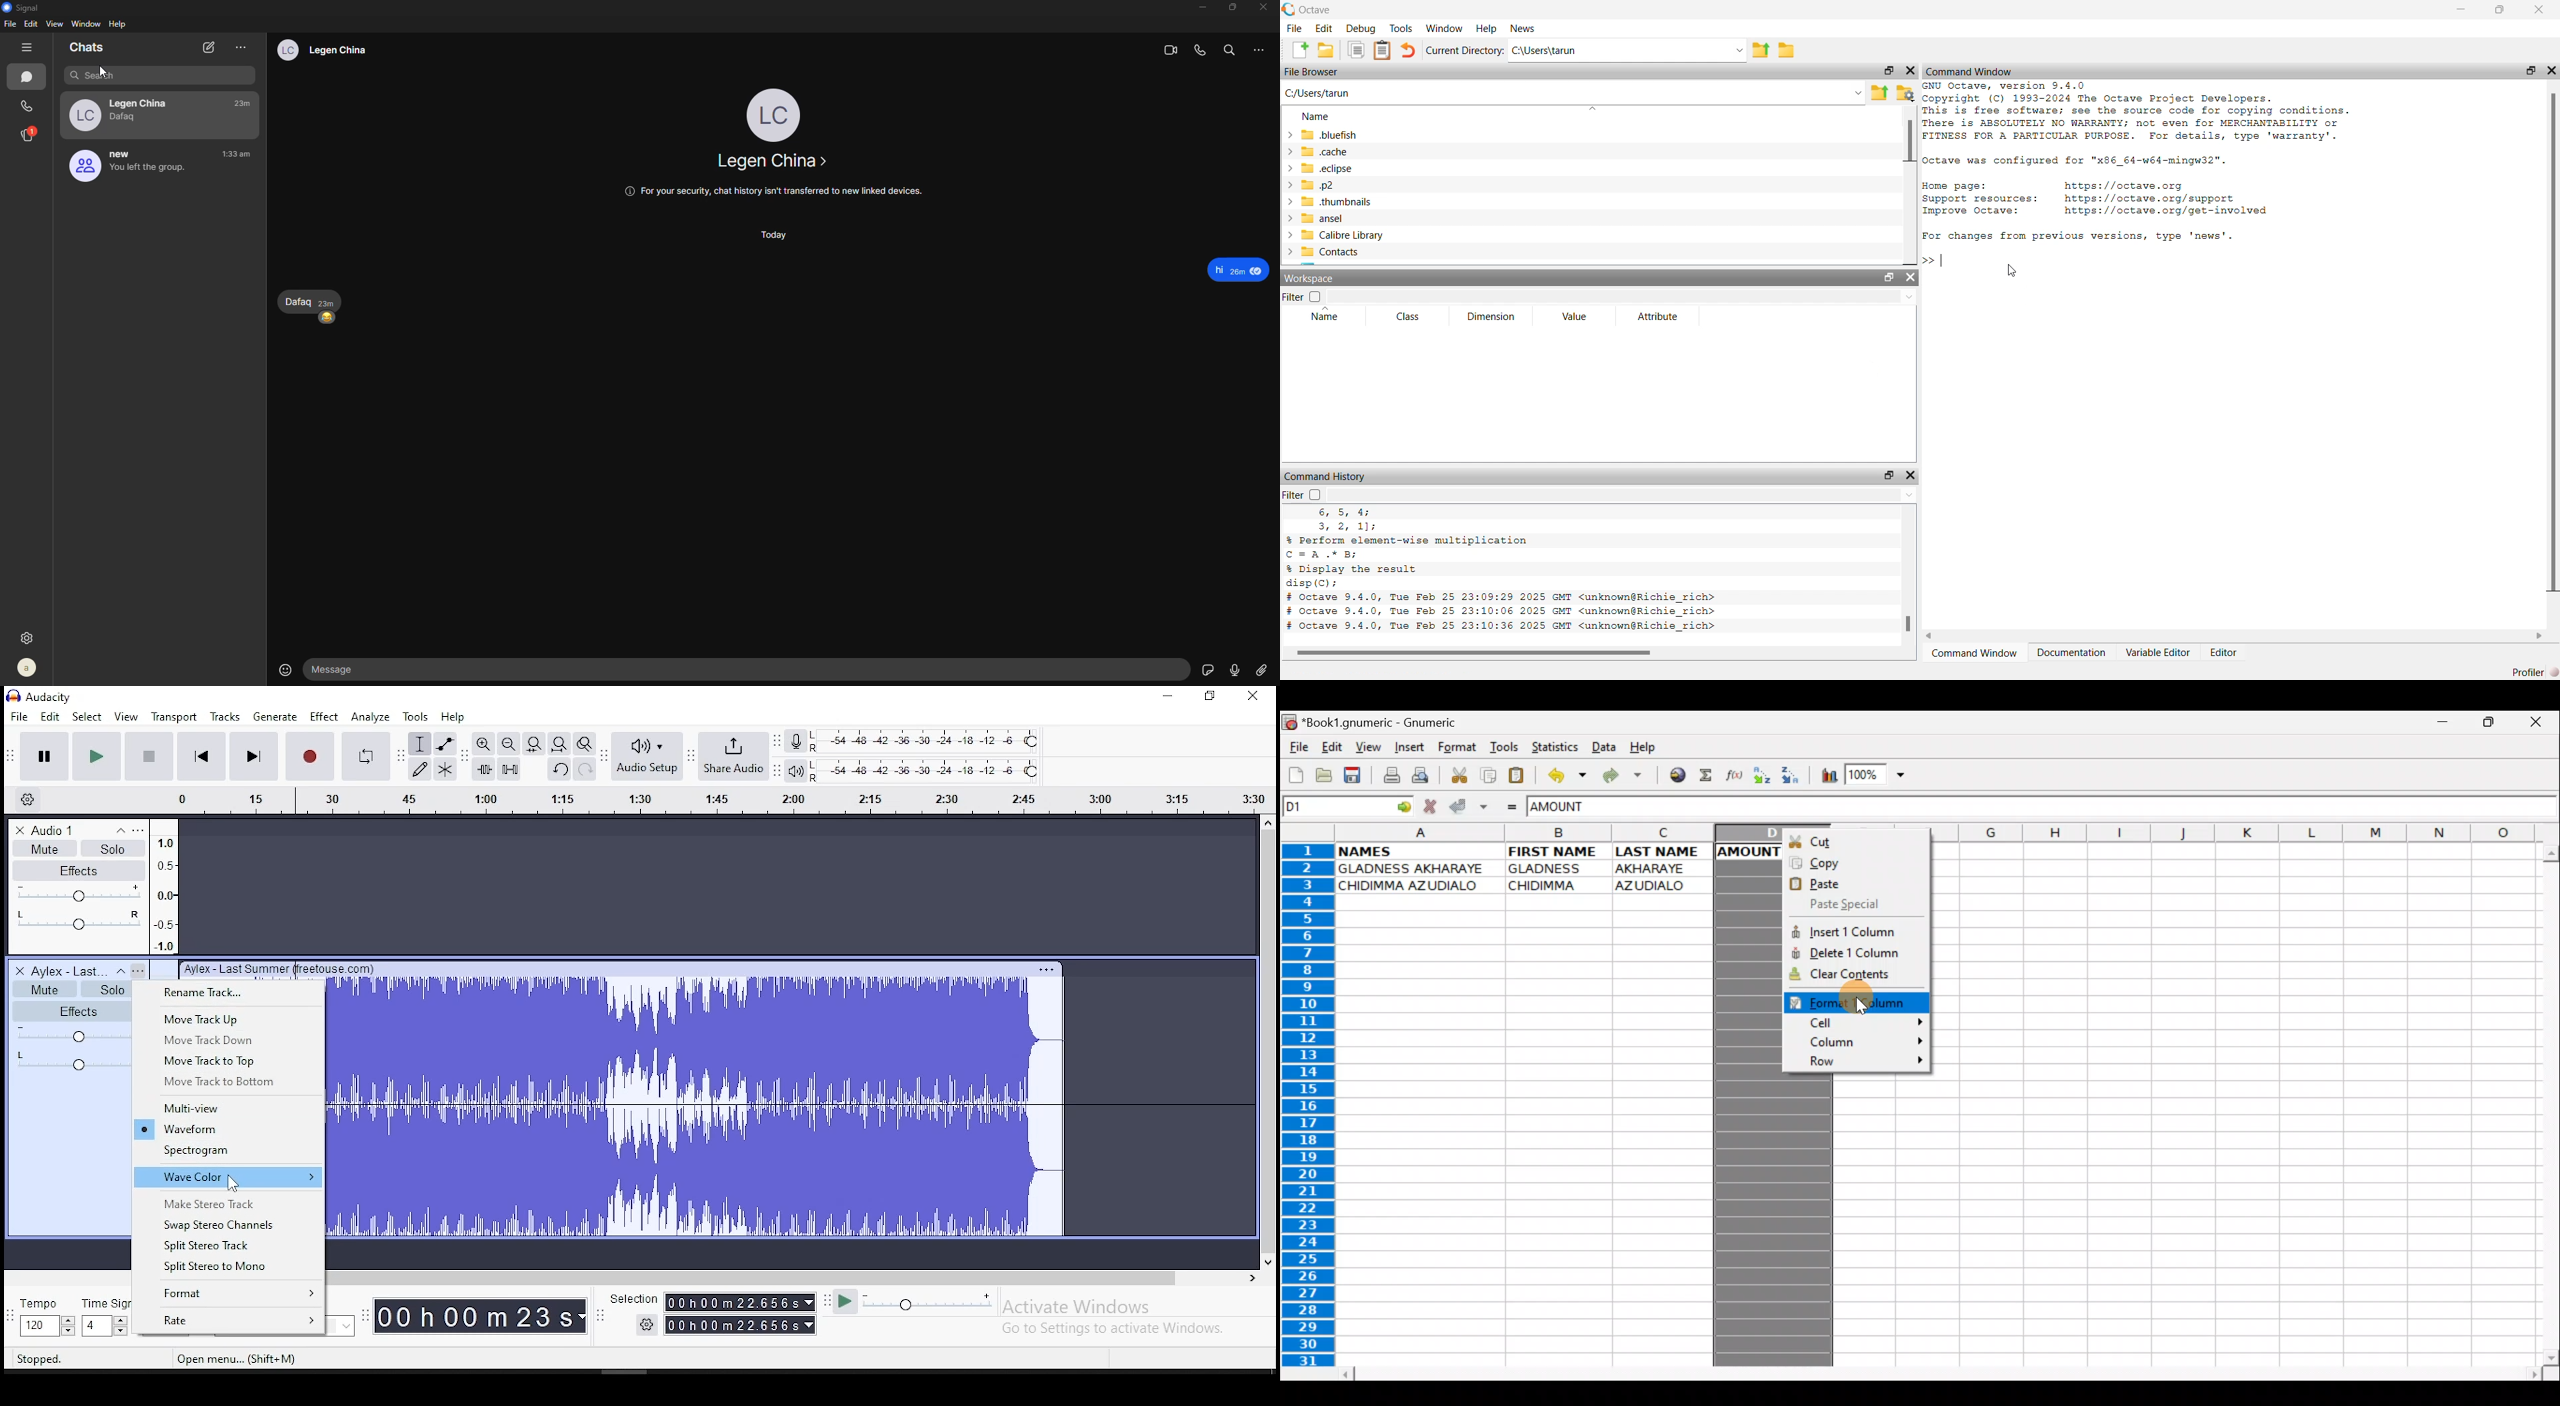 This screenshot has width=2576, height=1428. What do you see at coordinates (1268, 1042) in the screenshot?
I see `scroll bar` at bounding box center [1268, 1042].